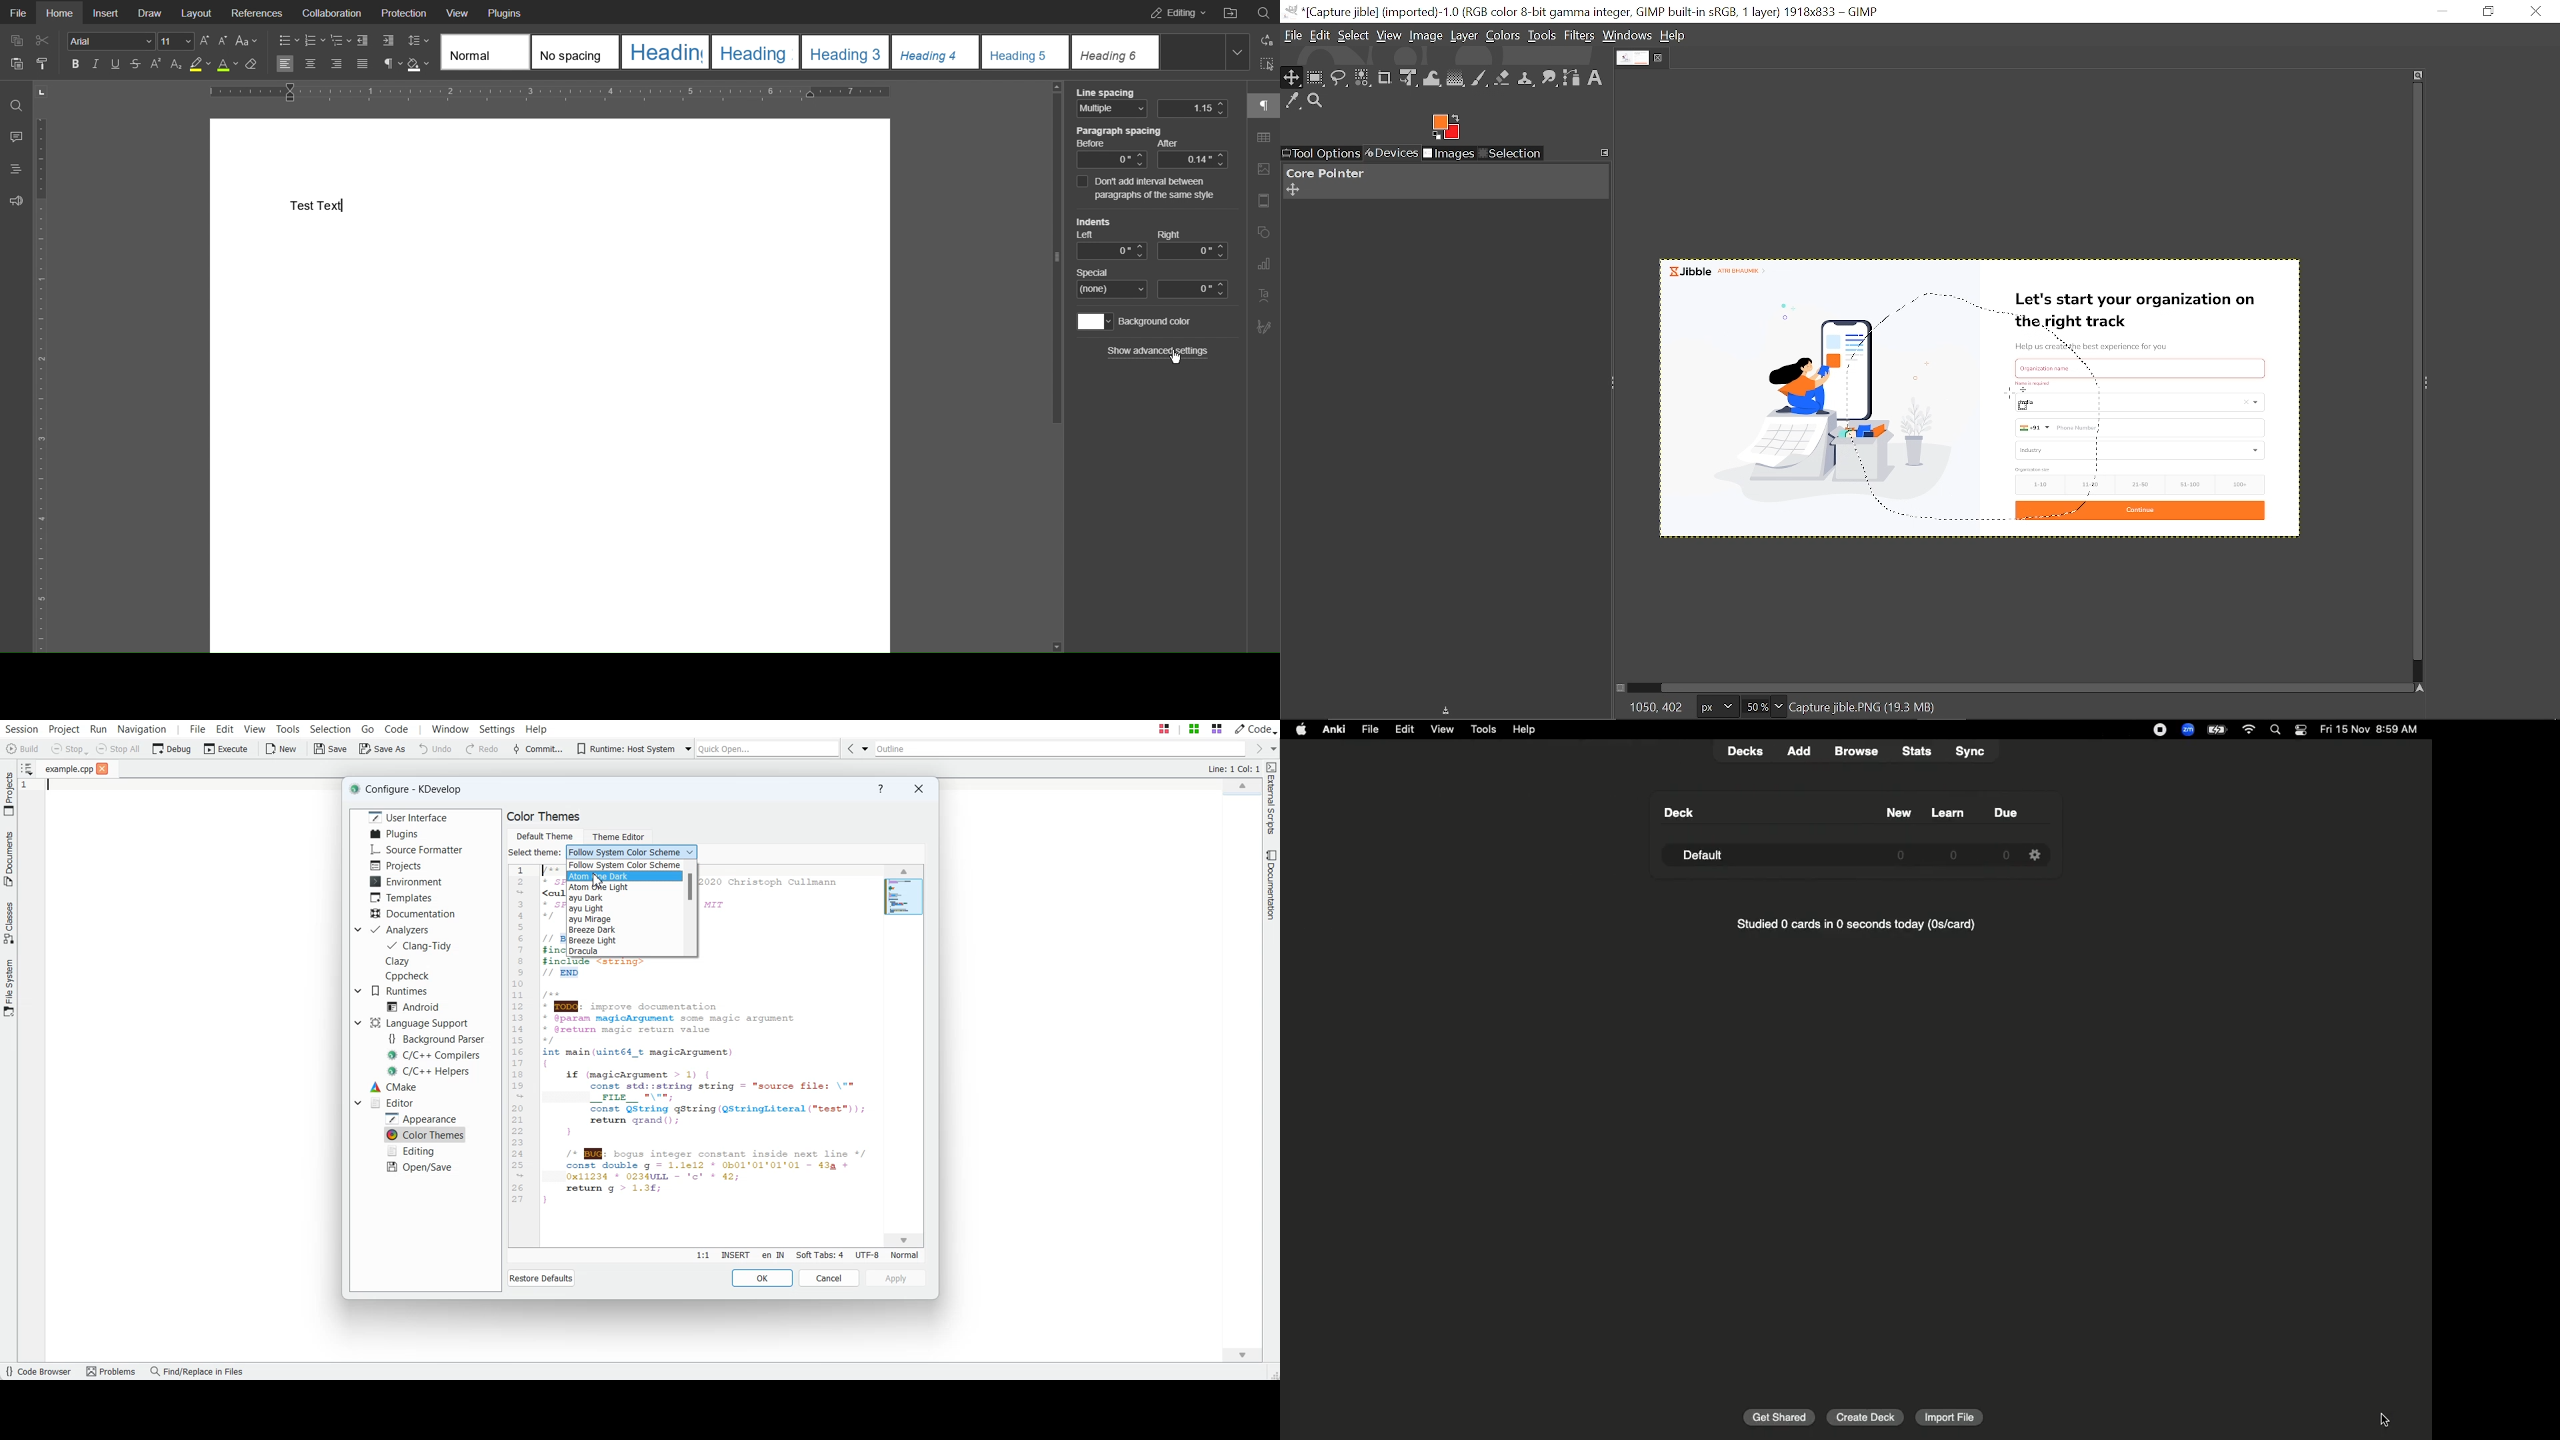 This screenshot has height=1456, width=2576. Describe the element at coordinates (393, 1103) in the screenshot. I see `Editor` at that location.